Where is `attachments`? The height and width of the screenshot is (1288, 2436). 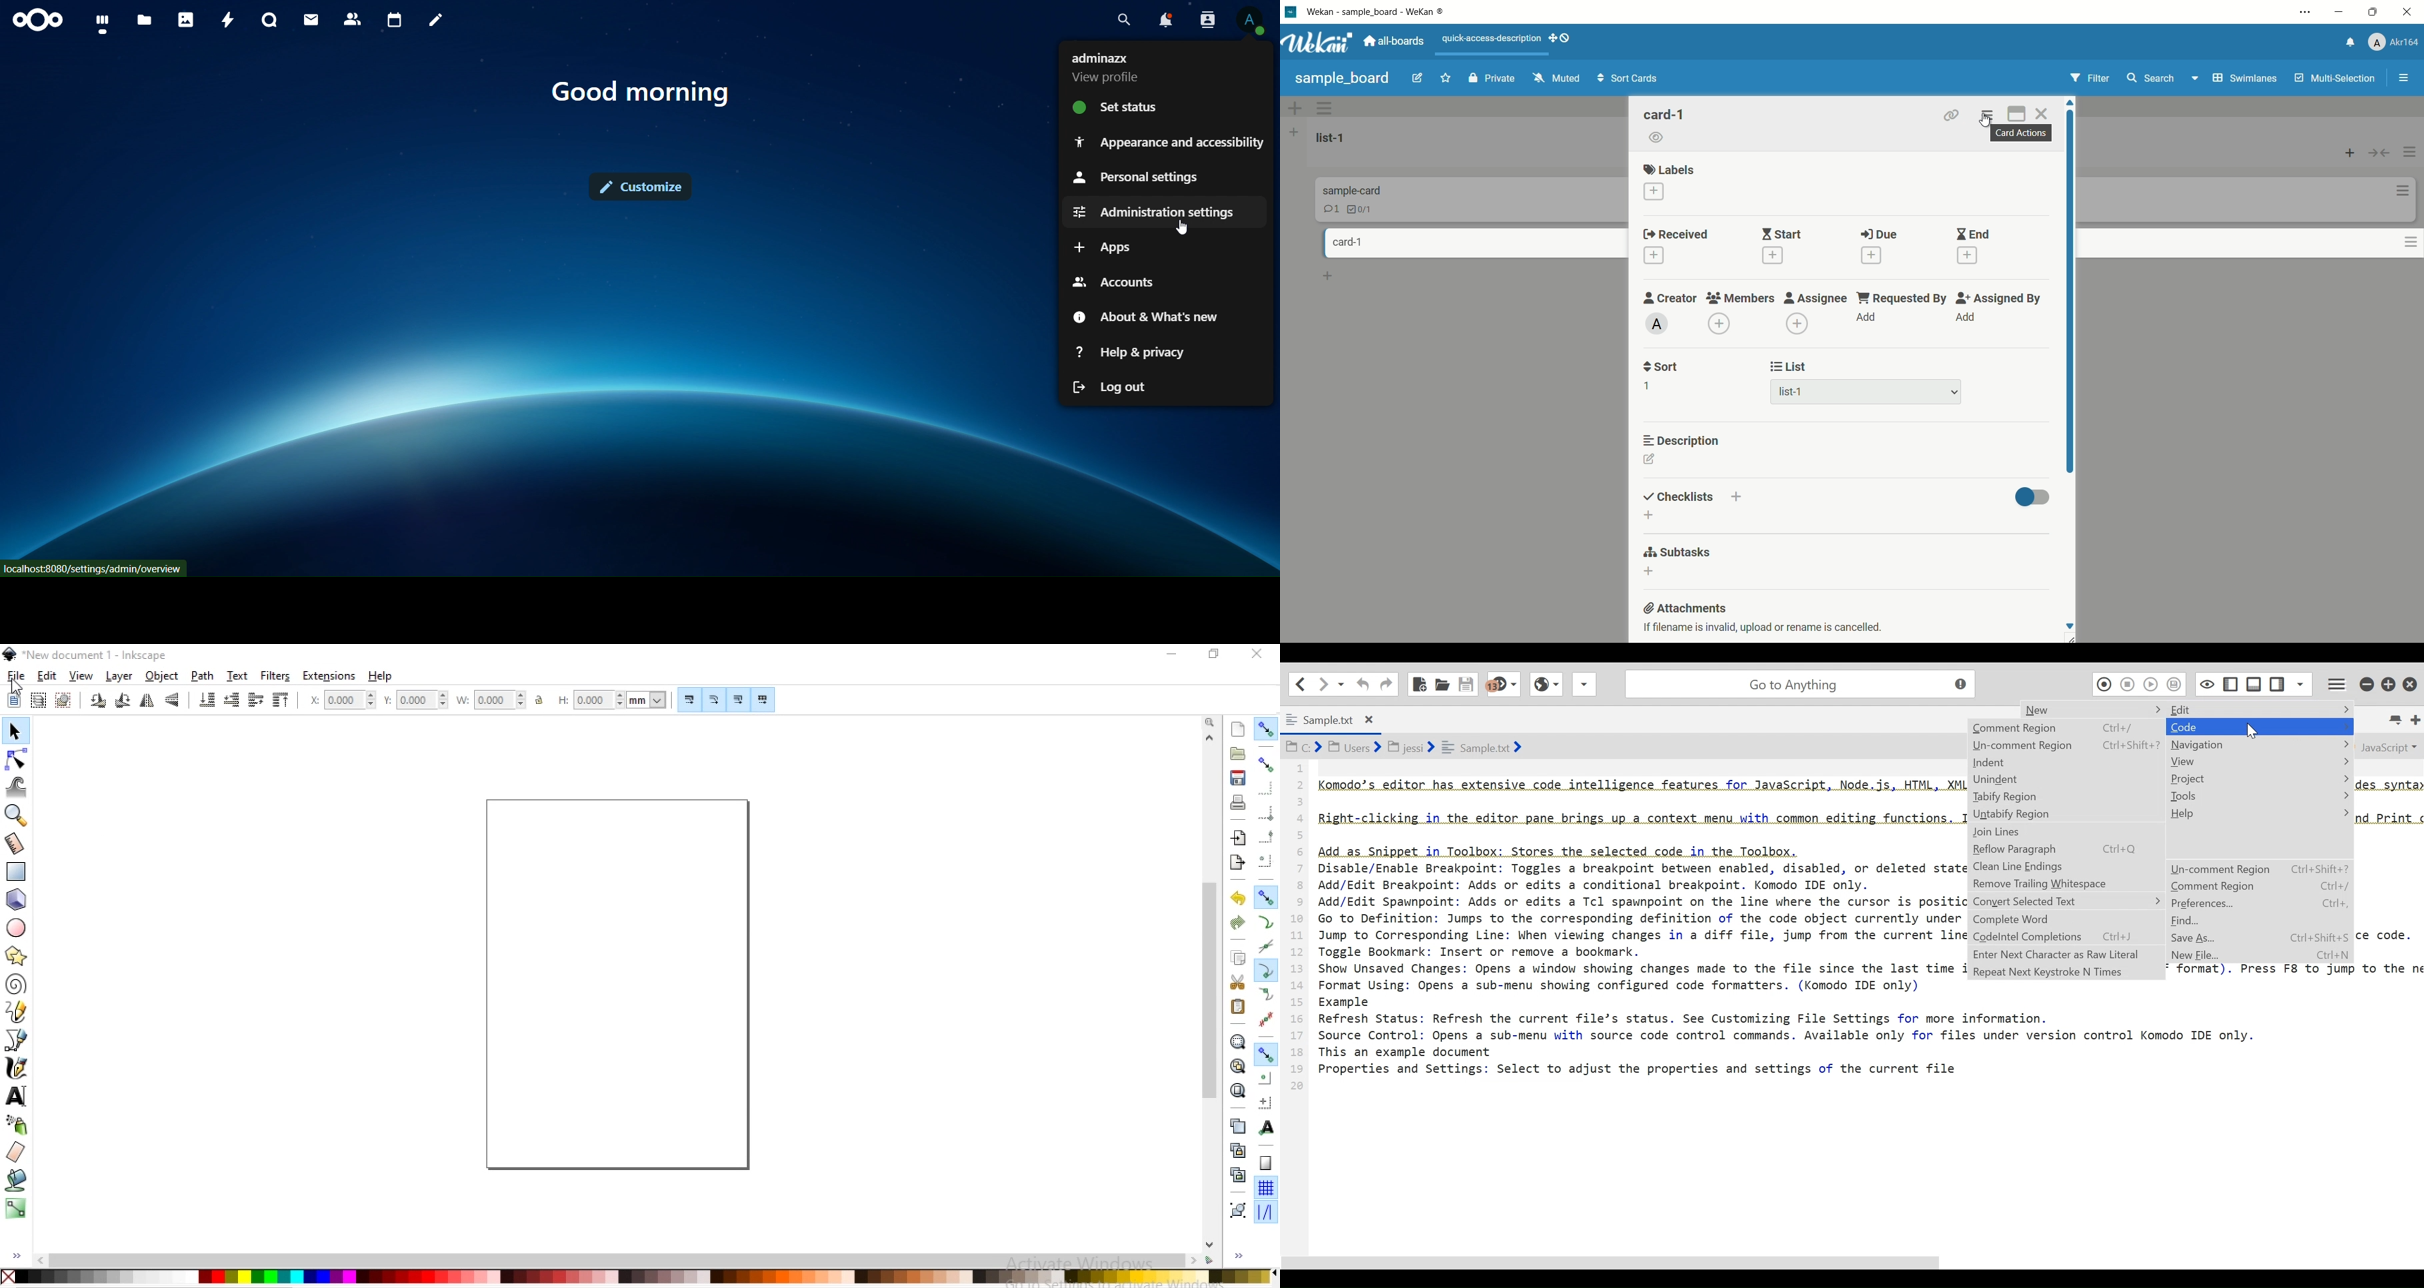 attachments is located at coordinates (1685, 608).